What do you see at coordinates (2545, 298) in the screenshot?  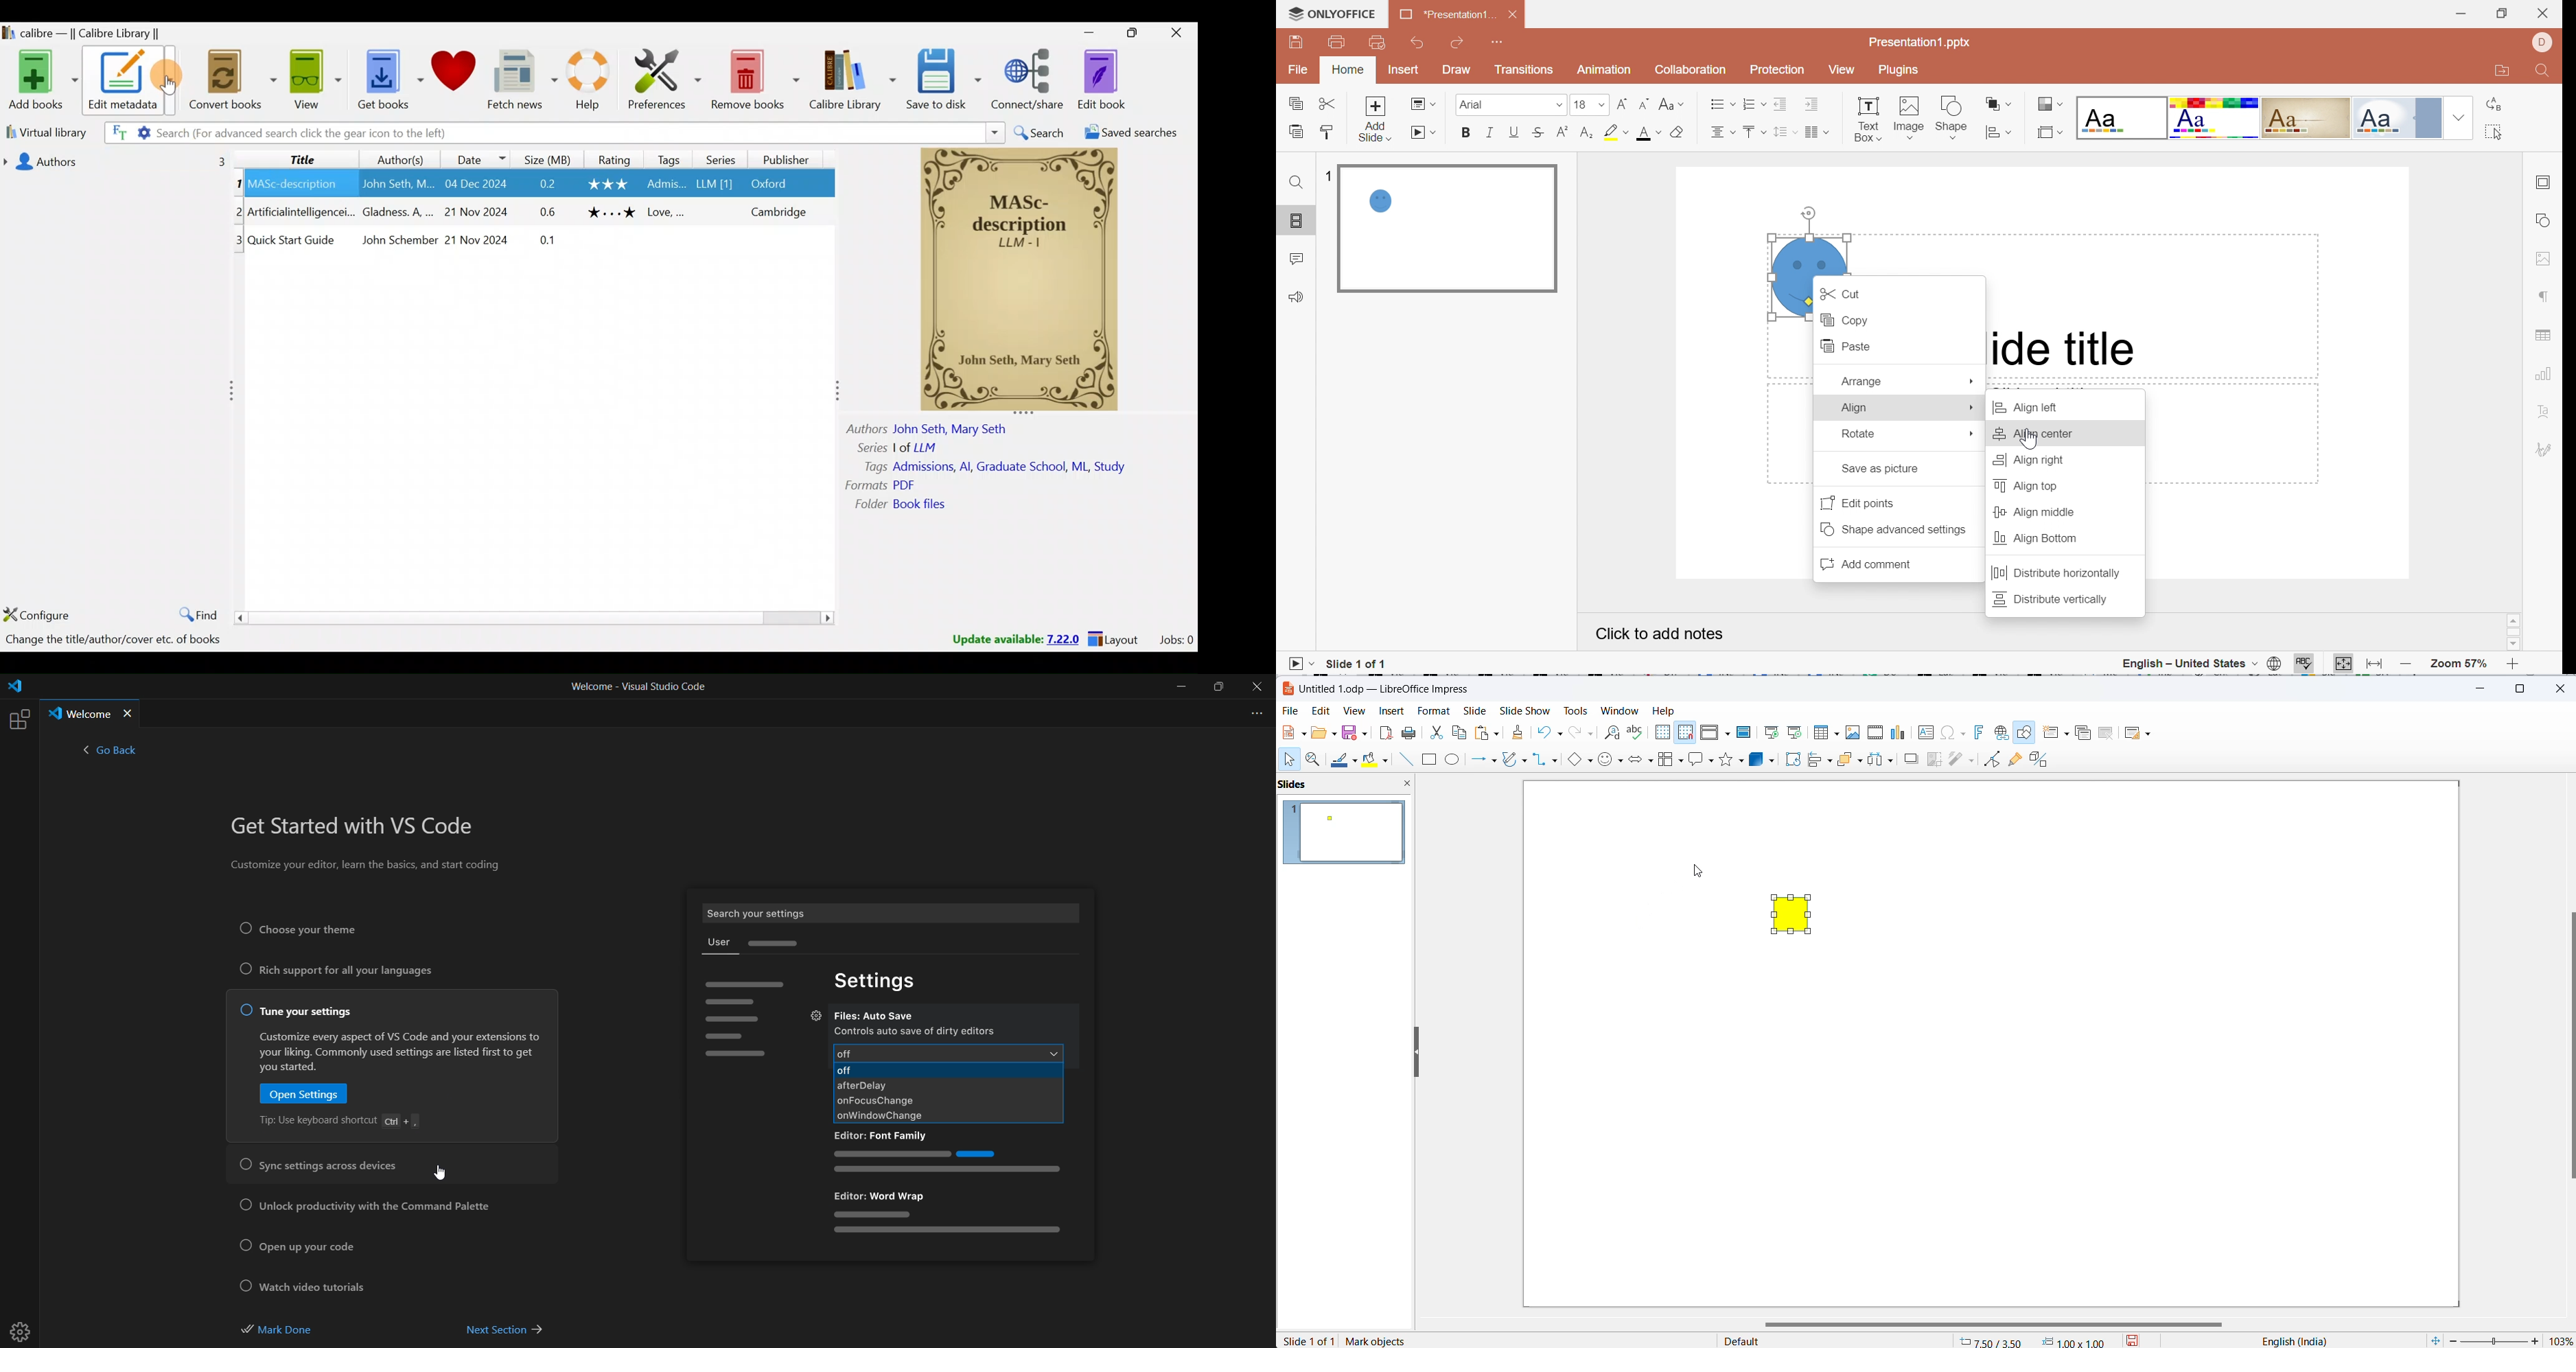 I see `paragraph settings` at bounding box center [2545, 298].